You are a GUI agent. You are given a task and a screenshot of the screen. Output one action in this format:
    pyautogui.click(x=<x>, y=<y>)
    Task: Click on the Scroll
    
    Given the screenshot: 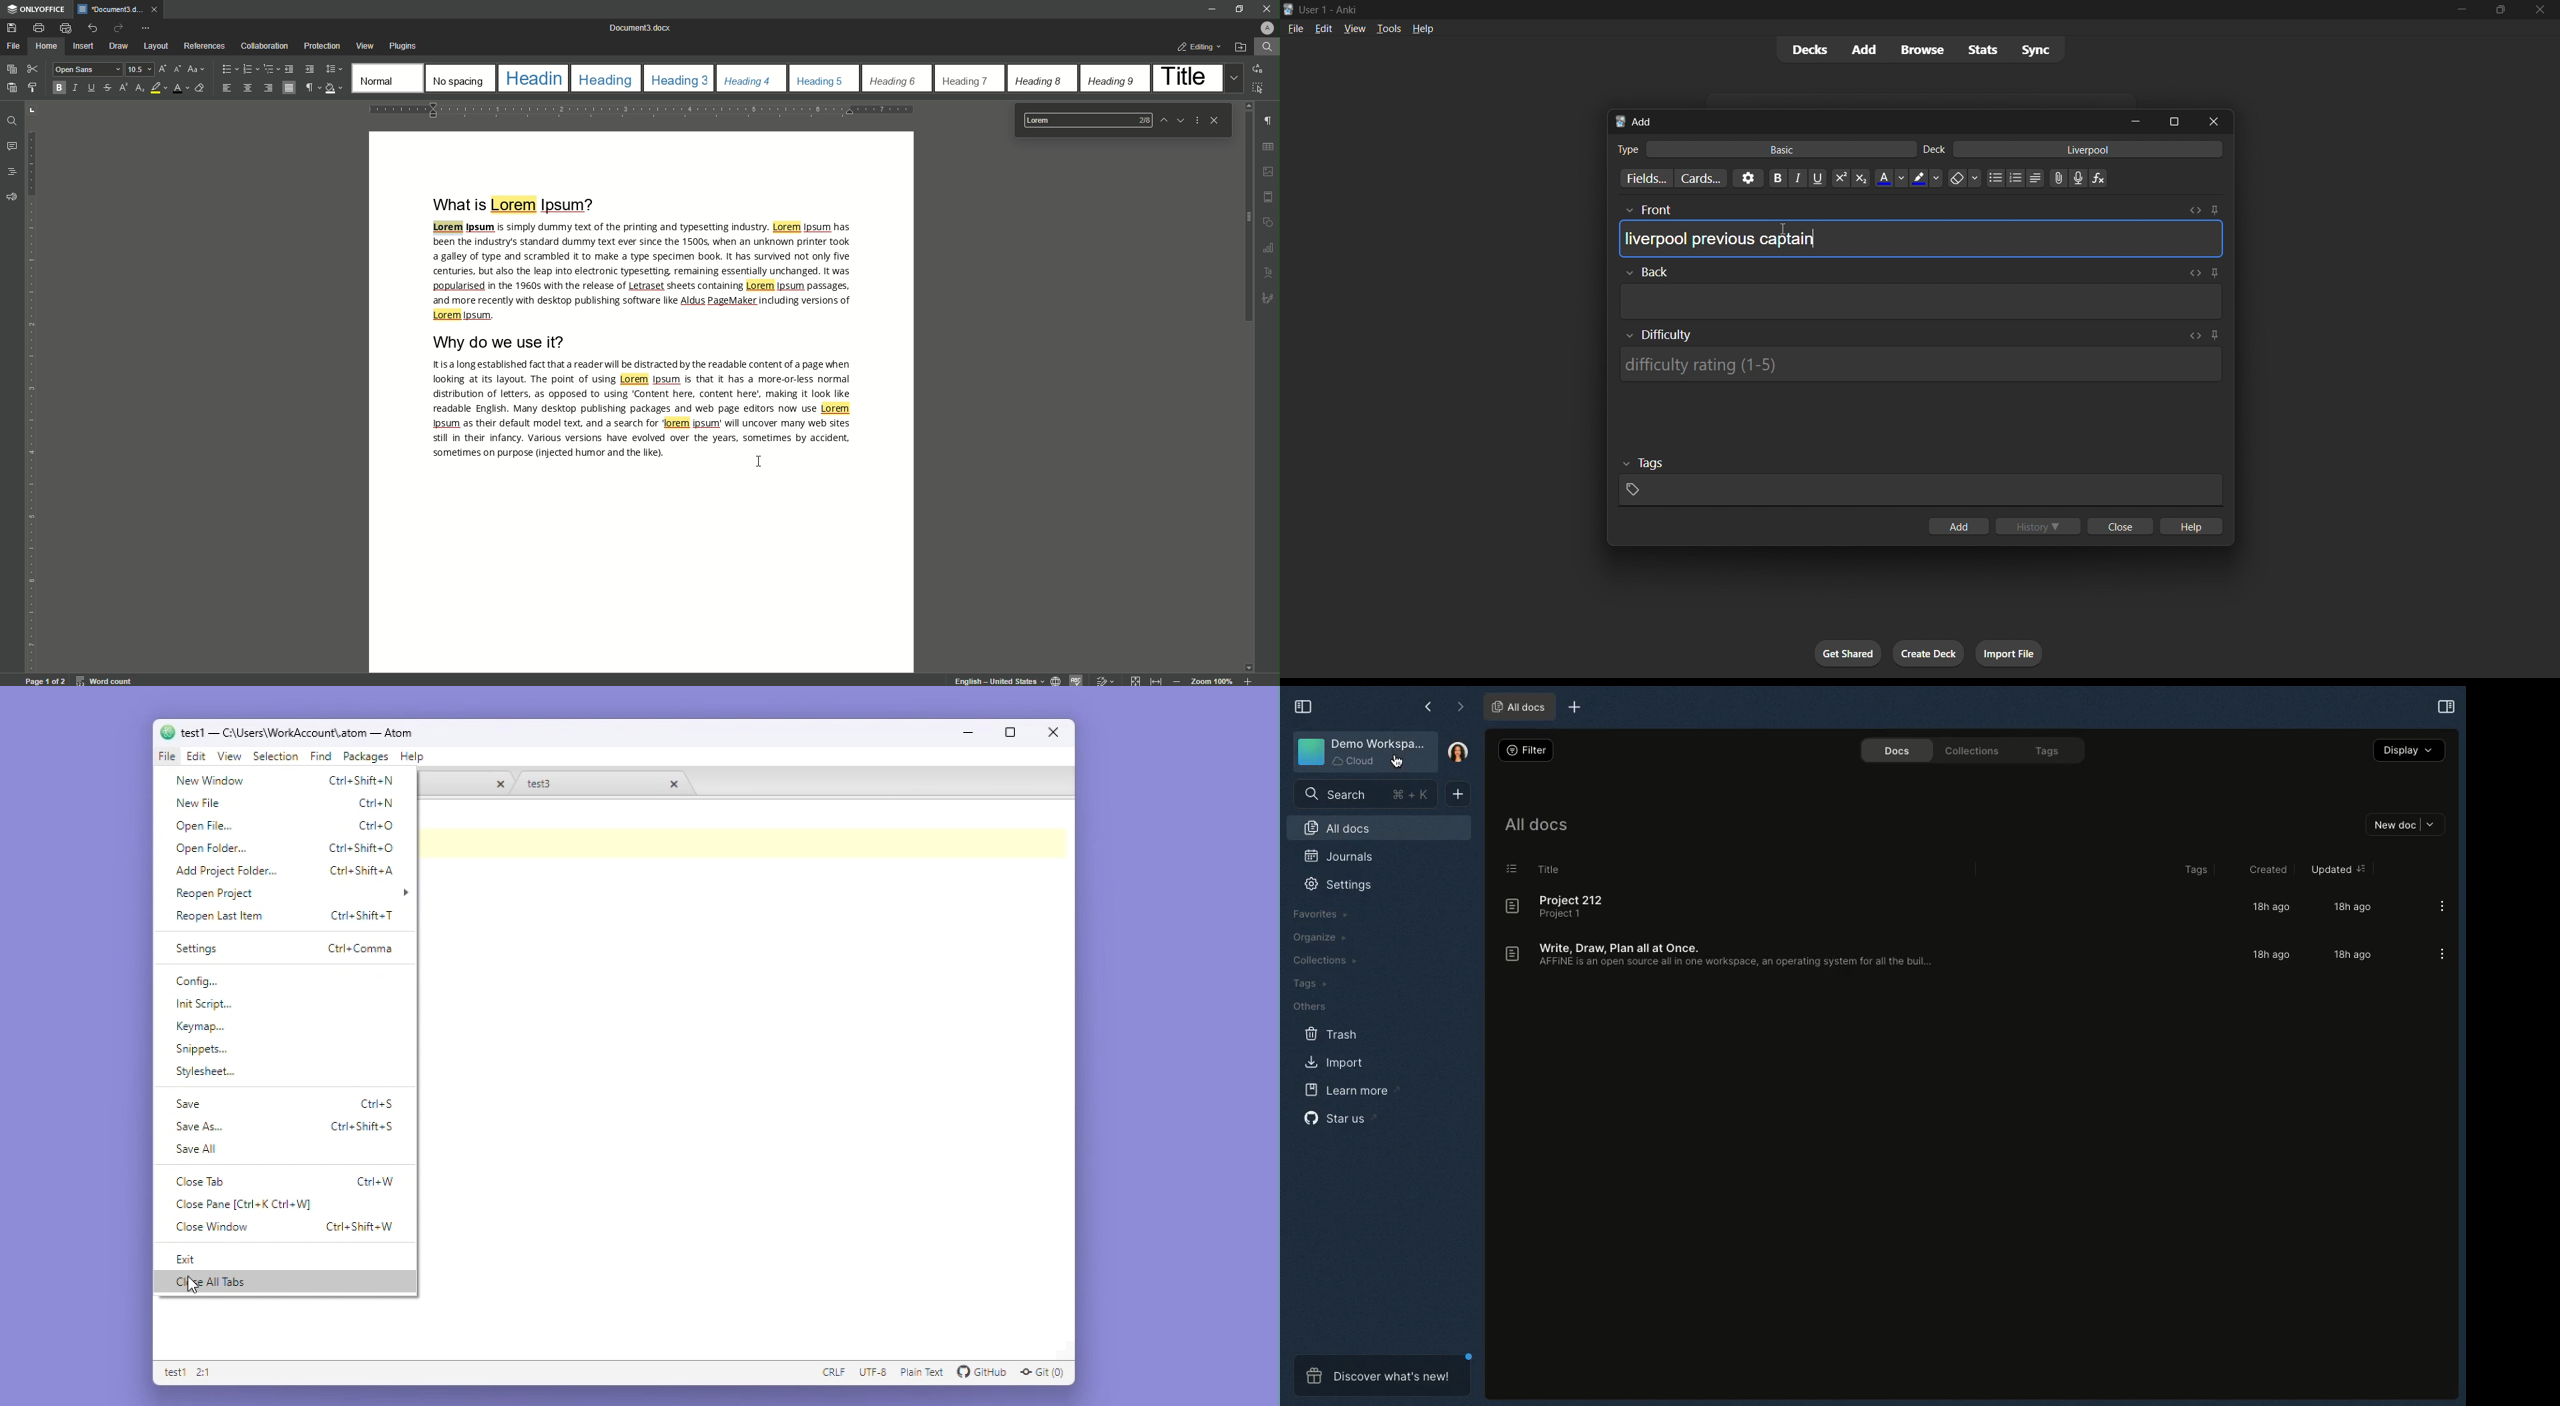 What is the action you would take?
    pyautogui.click(x=1247, y=212)
    